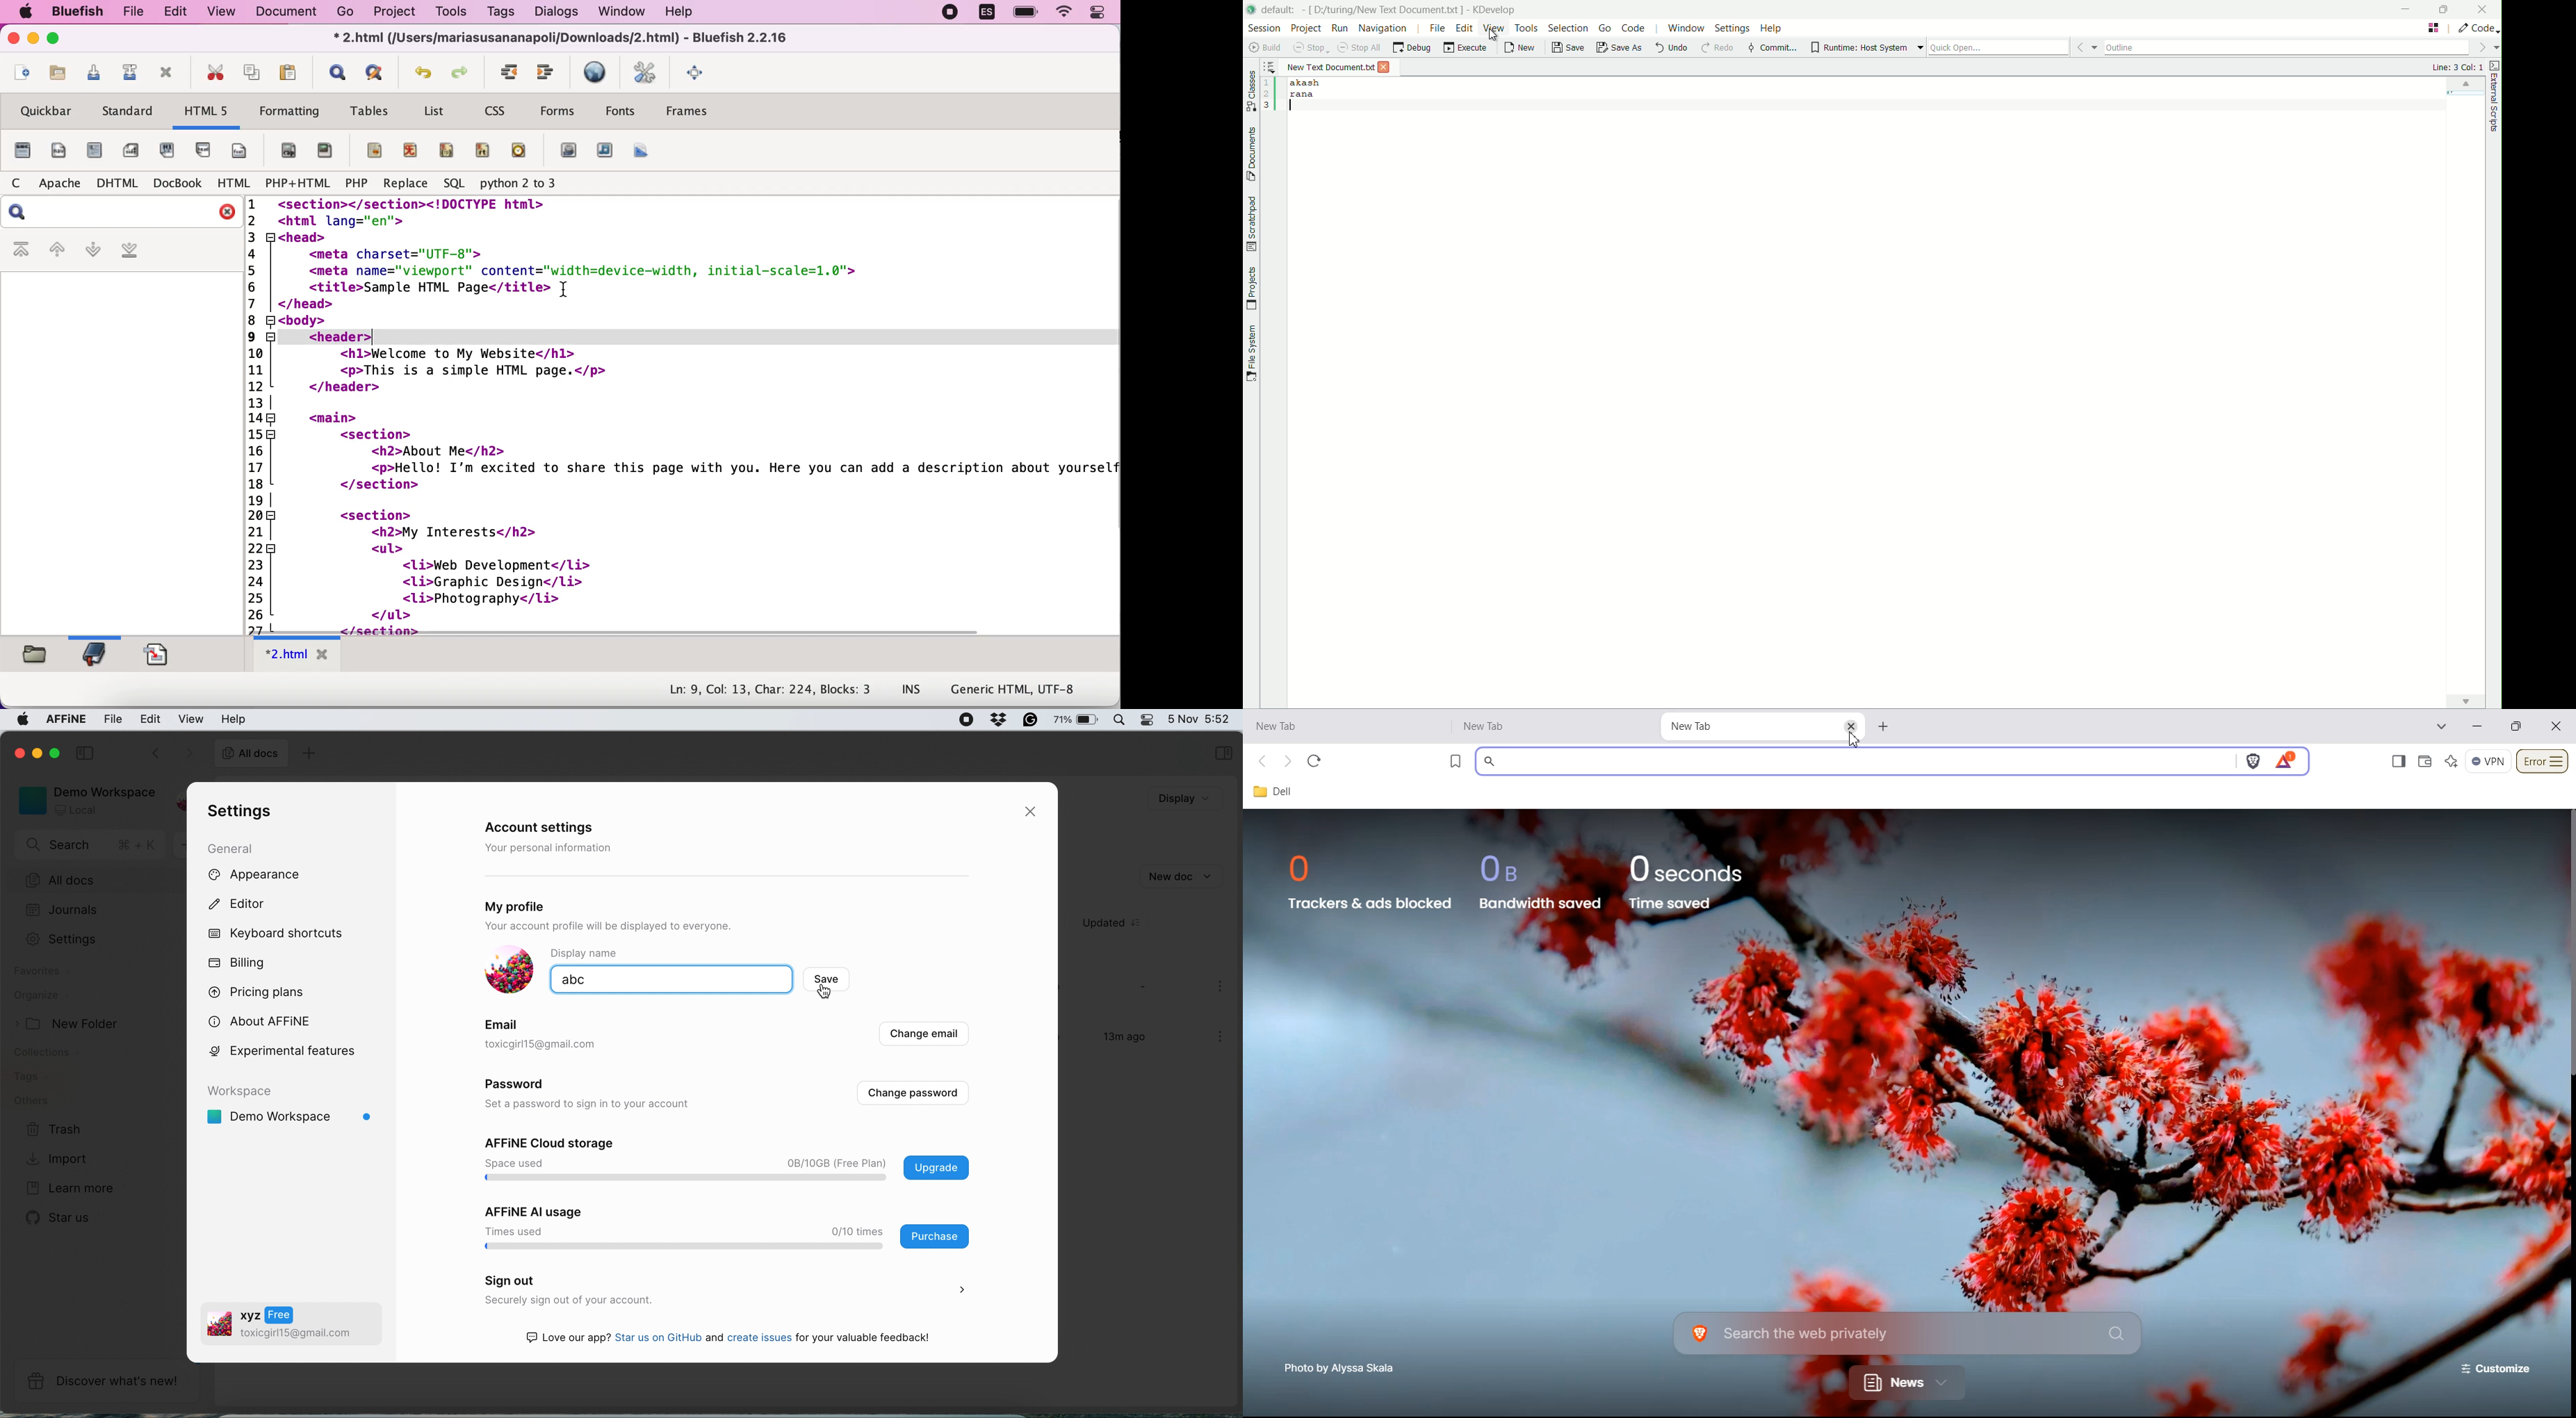 The width and height of the screenshot is (2576, 1428). Describe the element at coordinates (563, 37) in the screenshot. I see `Z.nimi (jusers/mariasusananapolijoownioads/<z.ntmi) - siuerisn 2.2.10` at that location.